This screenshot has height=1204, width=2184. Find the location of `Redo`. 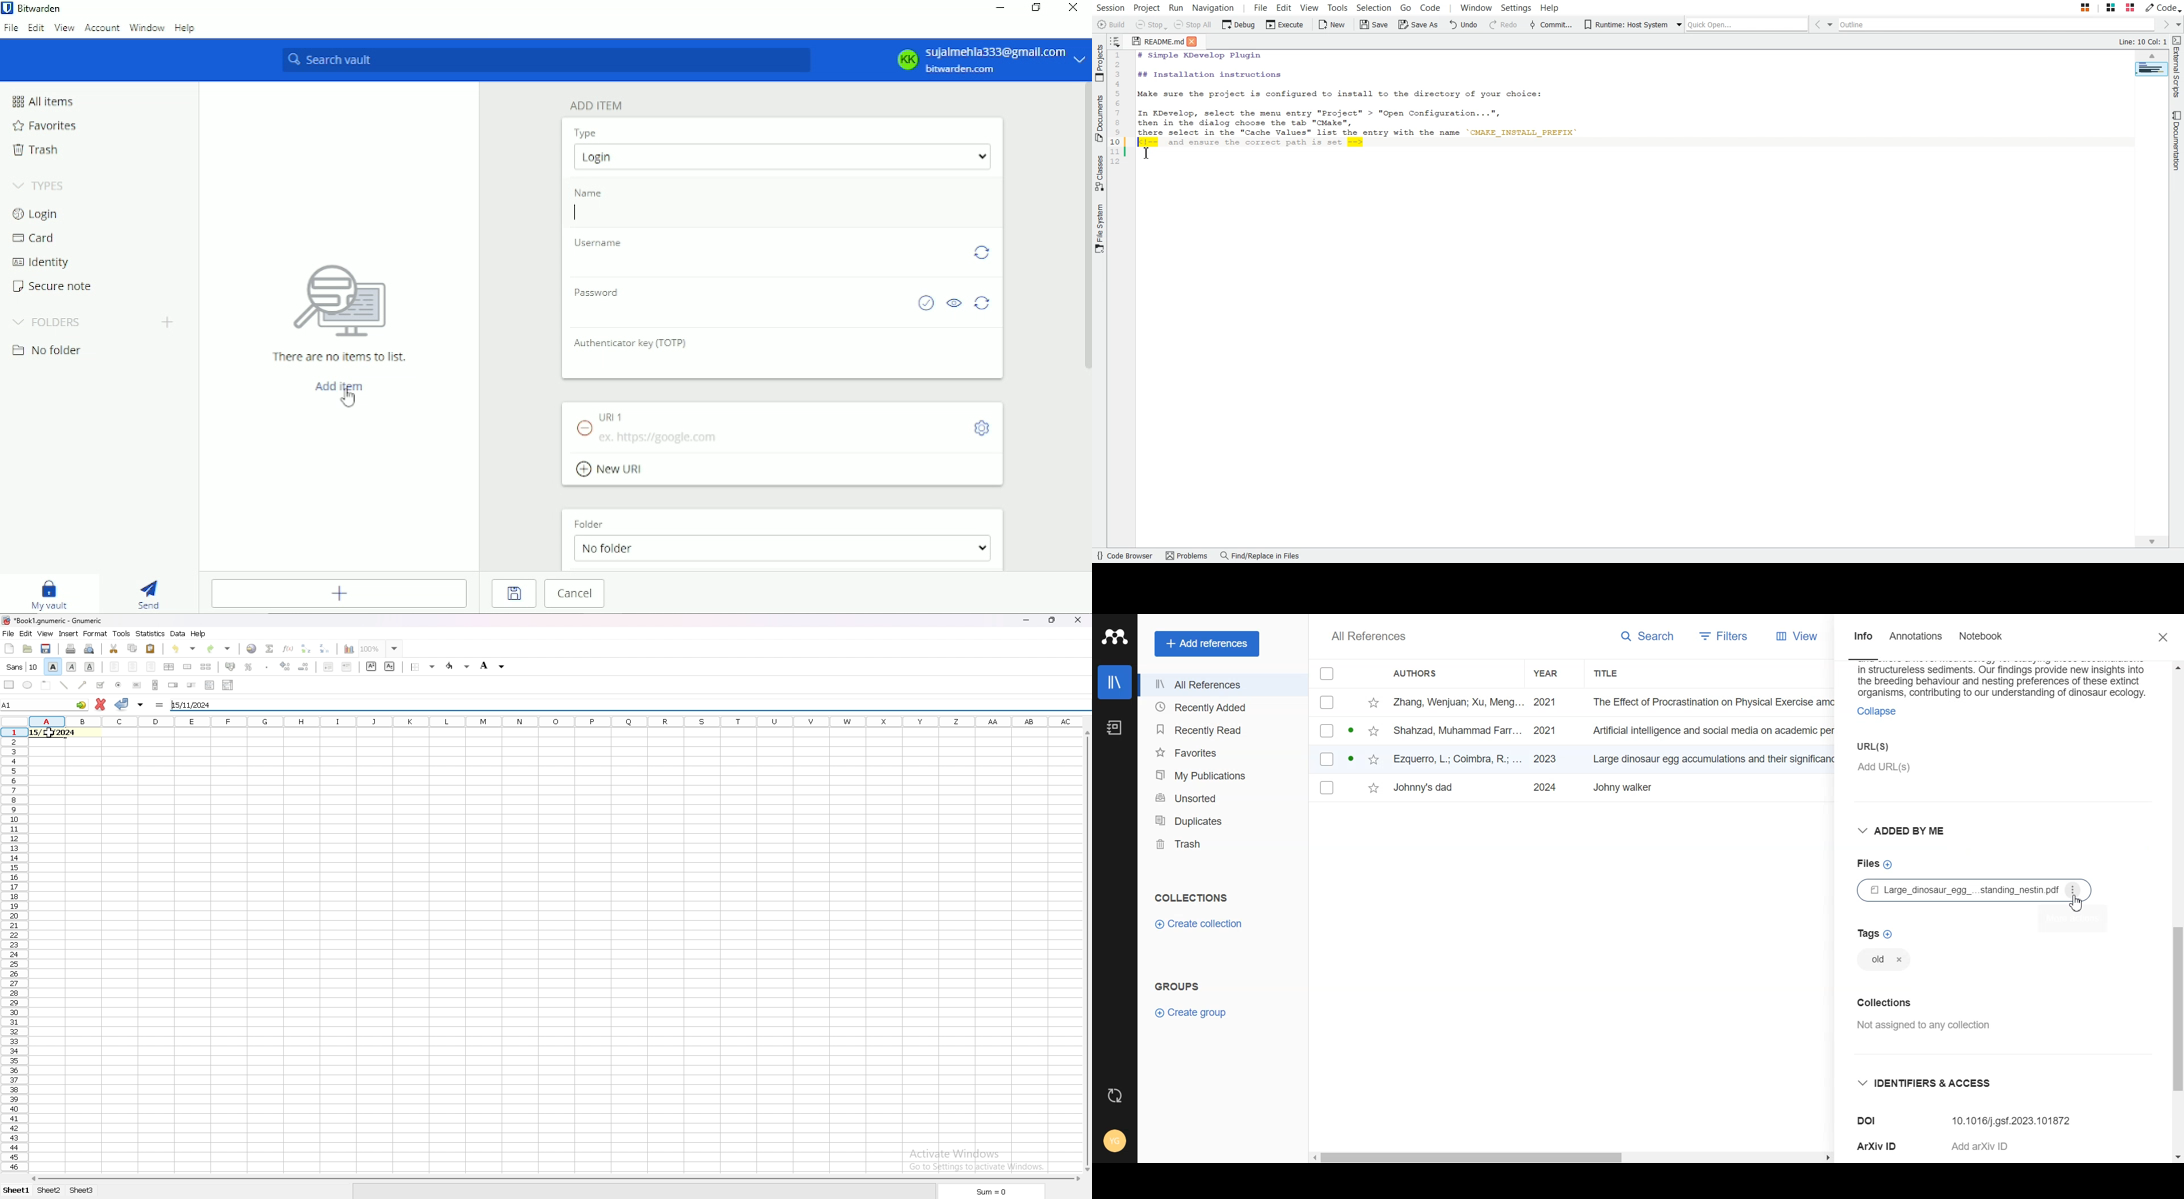

Redo is located at coordinates (1504, 25).